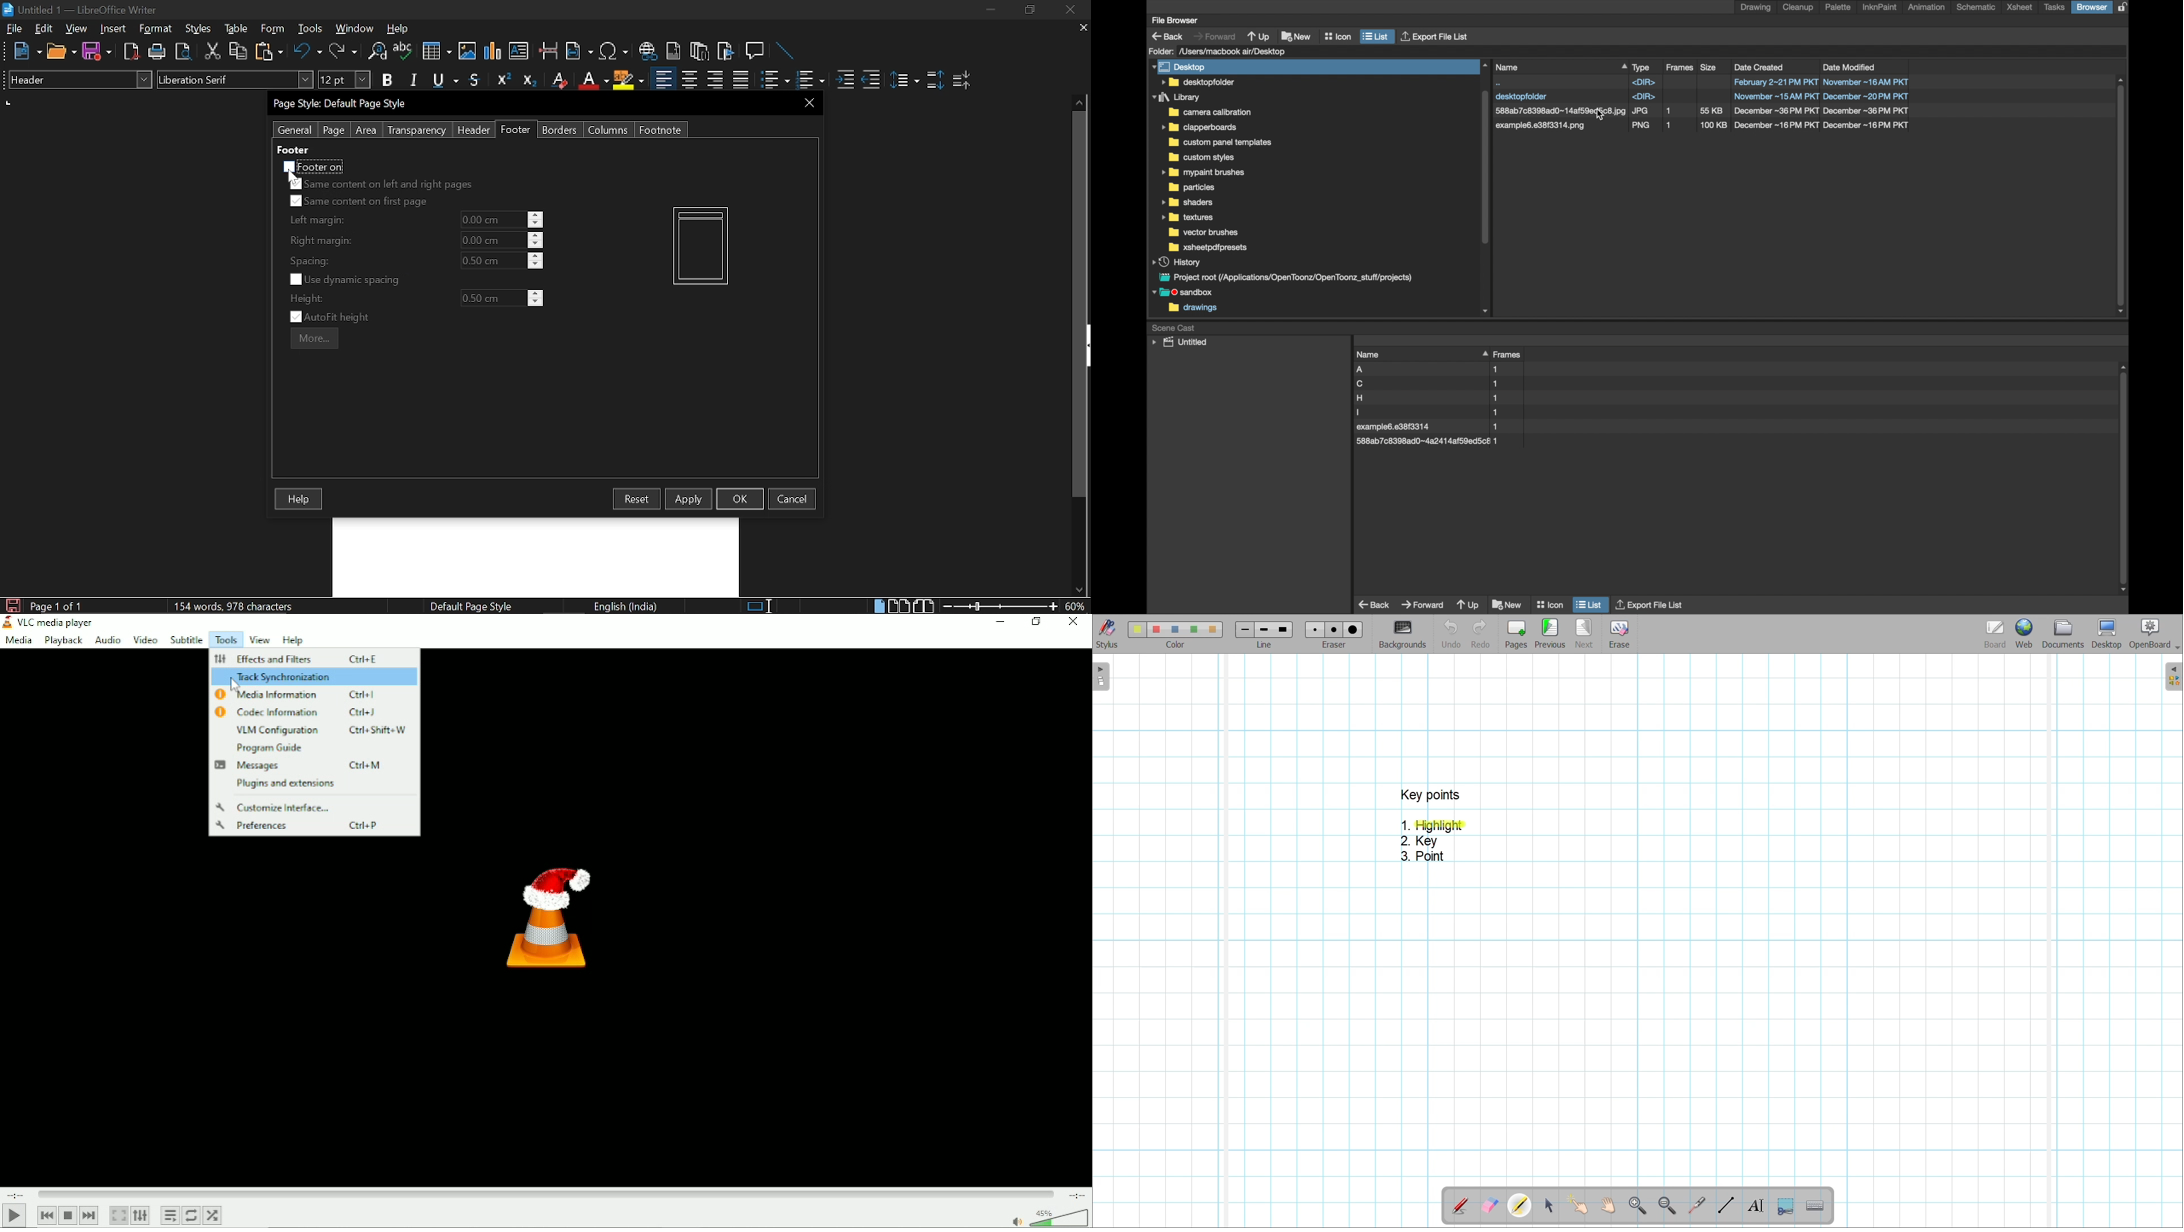  Describe the element at coordinates (78, 79) in the screenshot. I see `Paragraph style` at that location.